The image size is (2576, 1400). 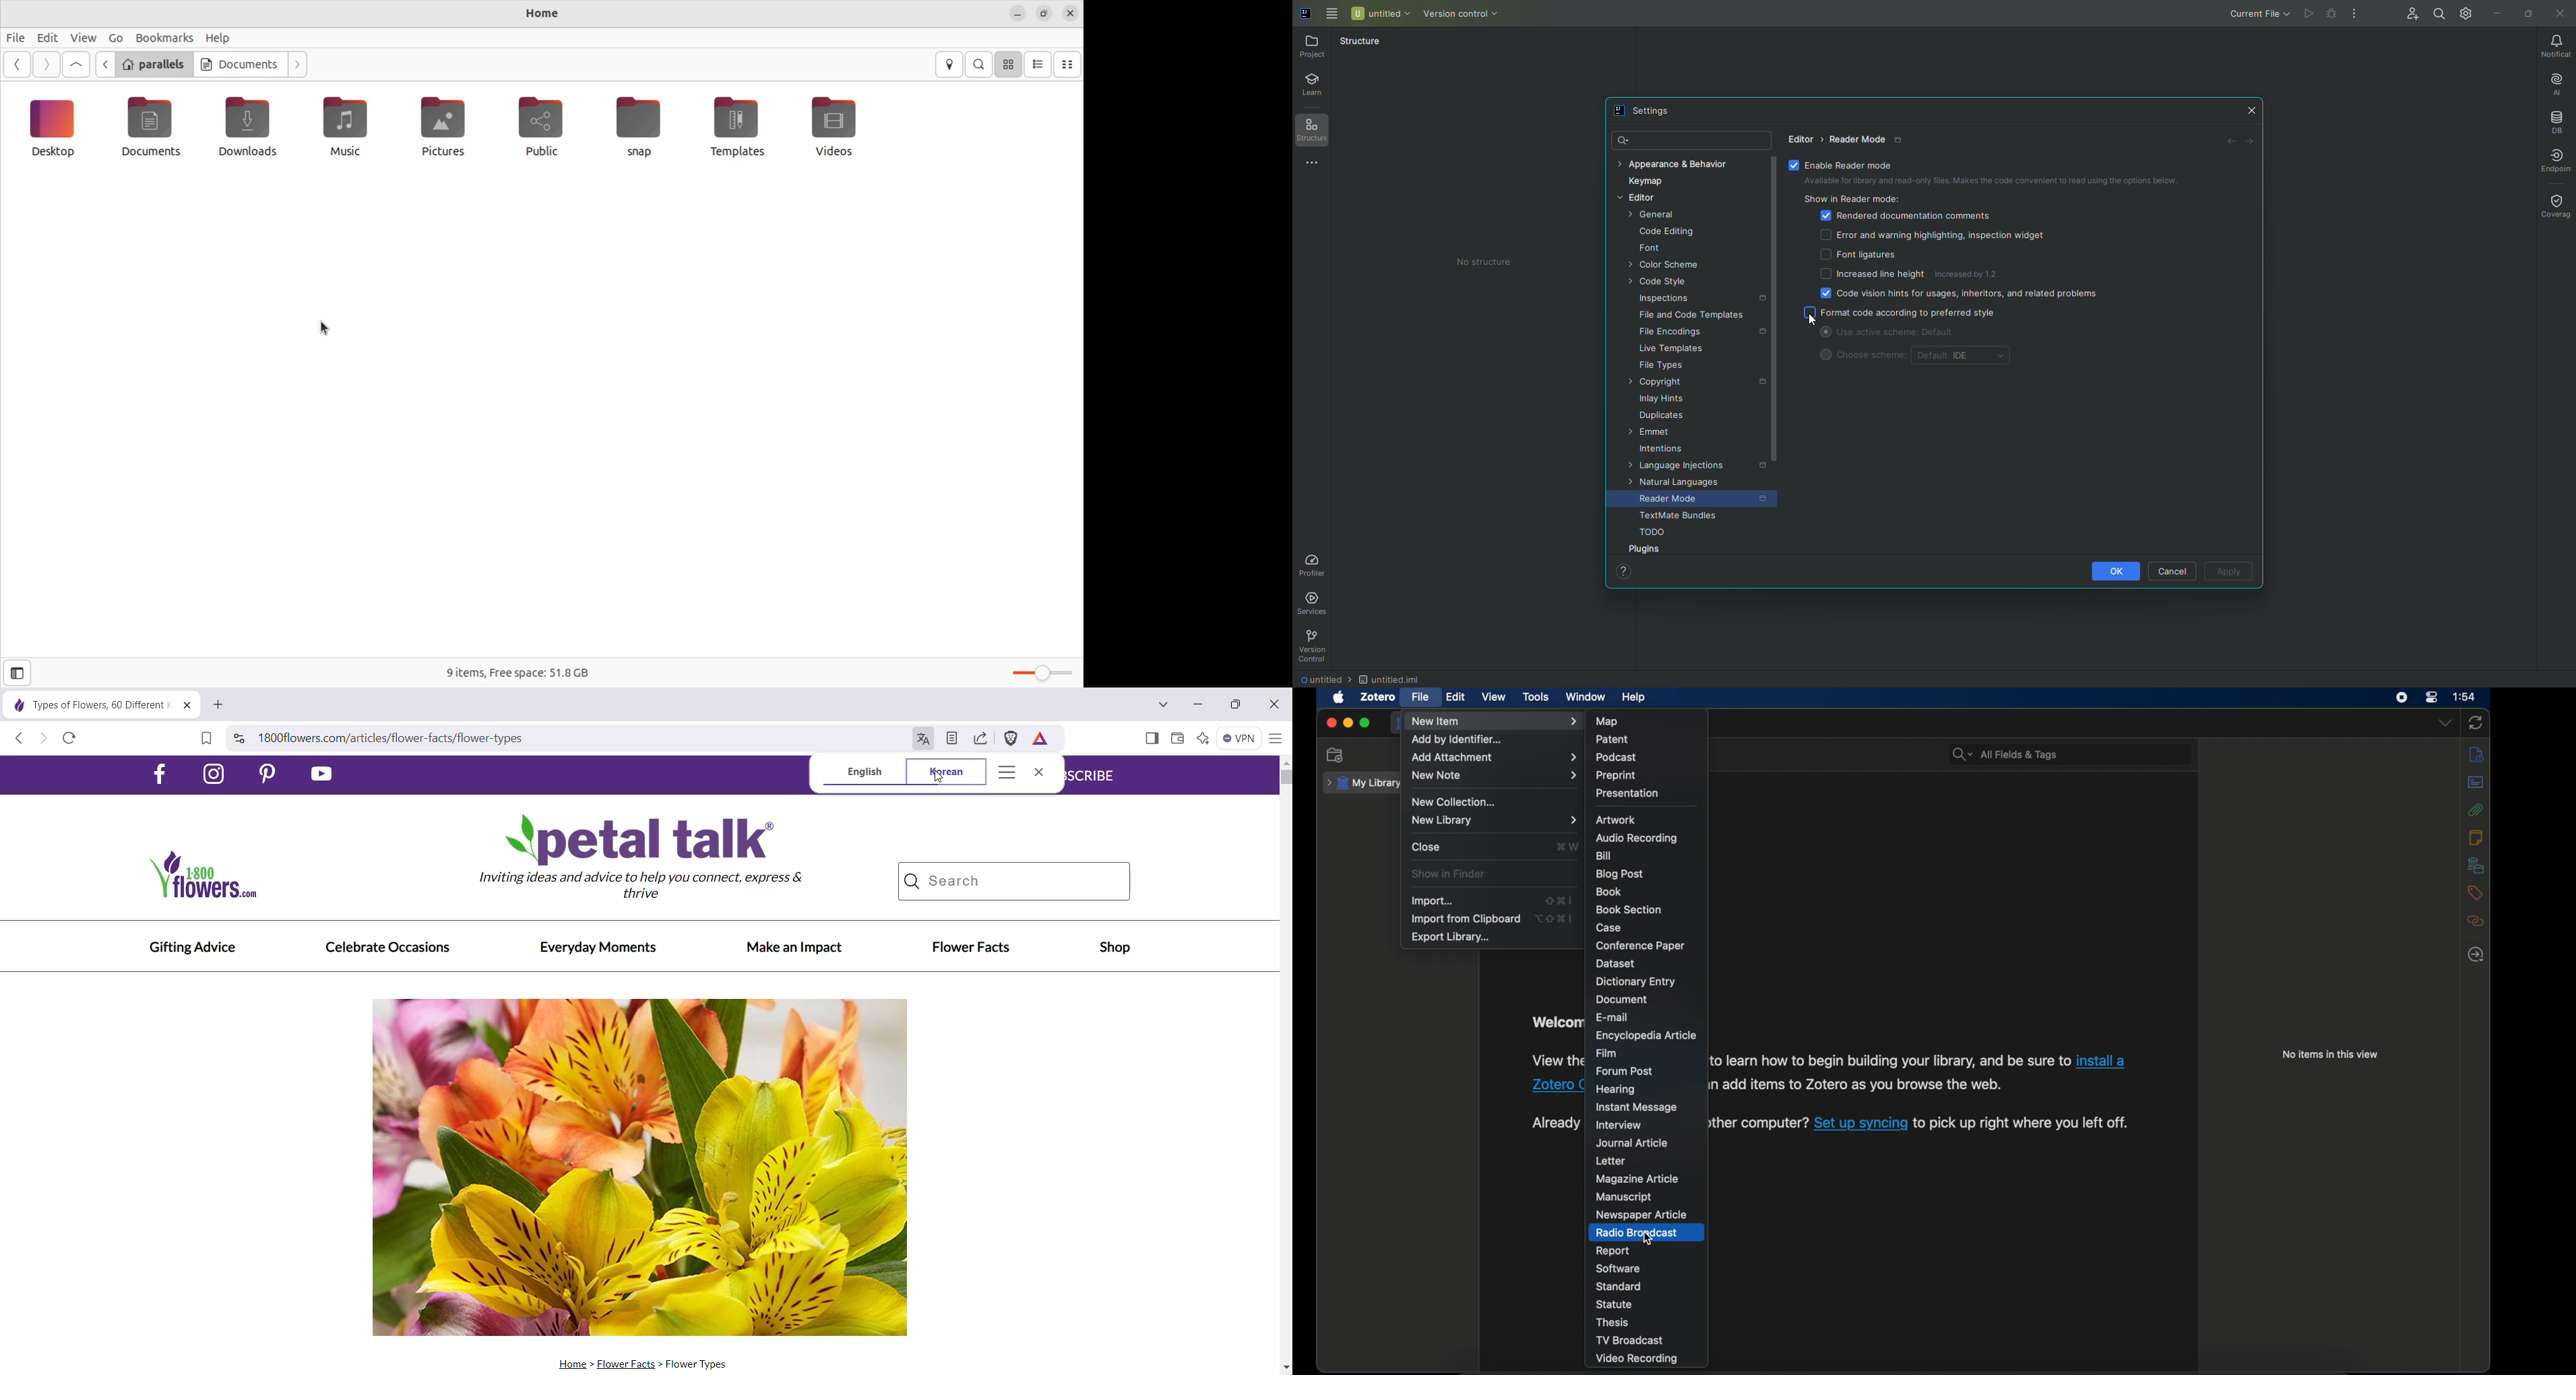 What do you see at coordinates (1867, 276) in the screenshot?
I see `Increased line height` at bounding box center [1867, 276].